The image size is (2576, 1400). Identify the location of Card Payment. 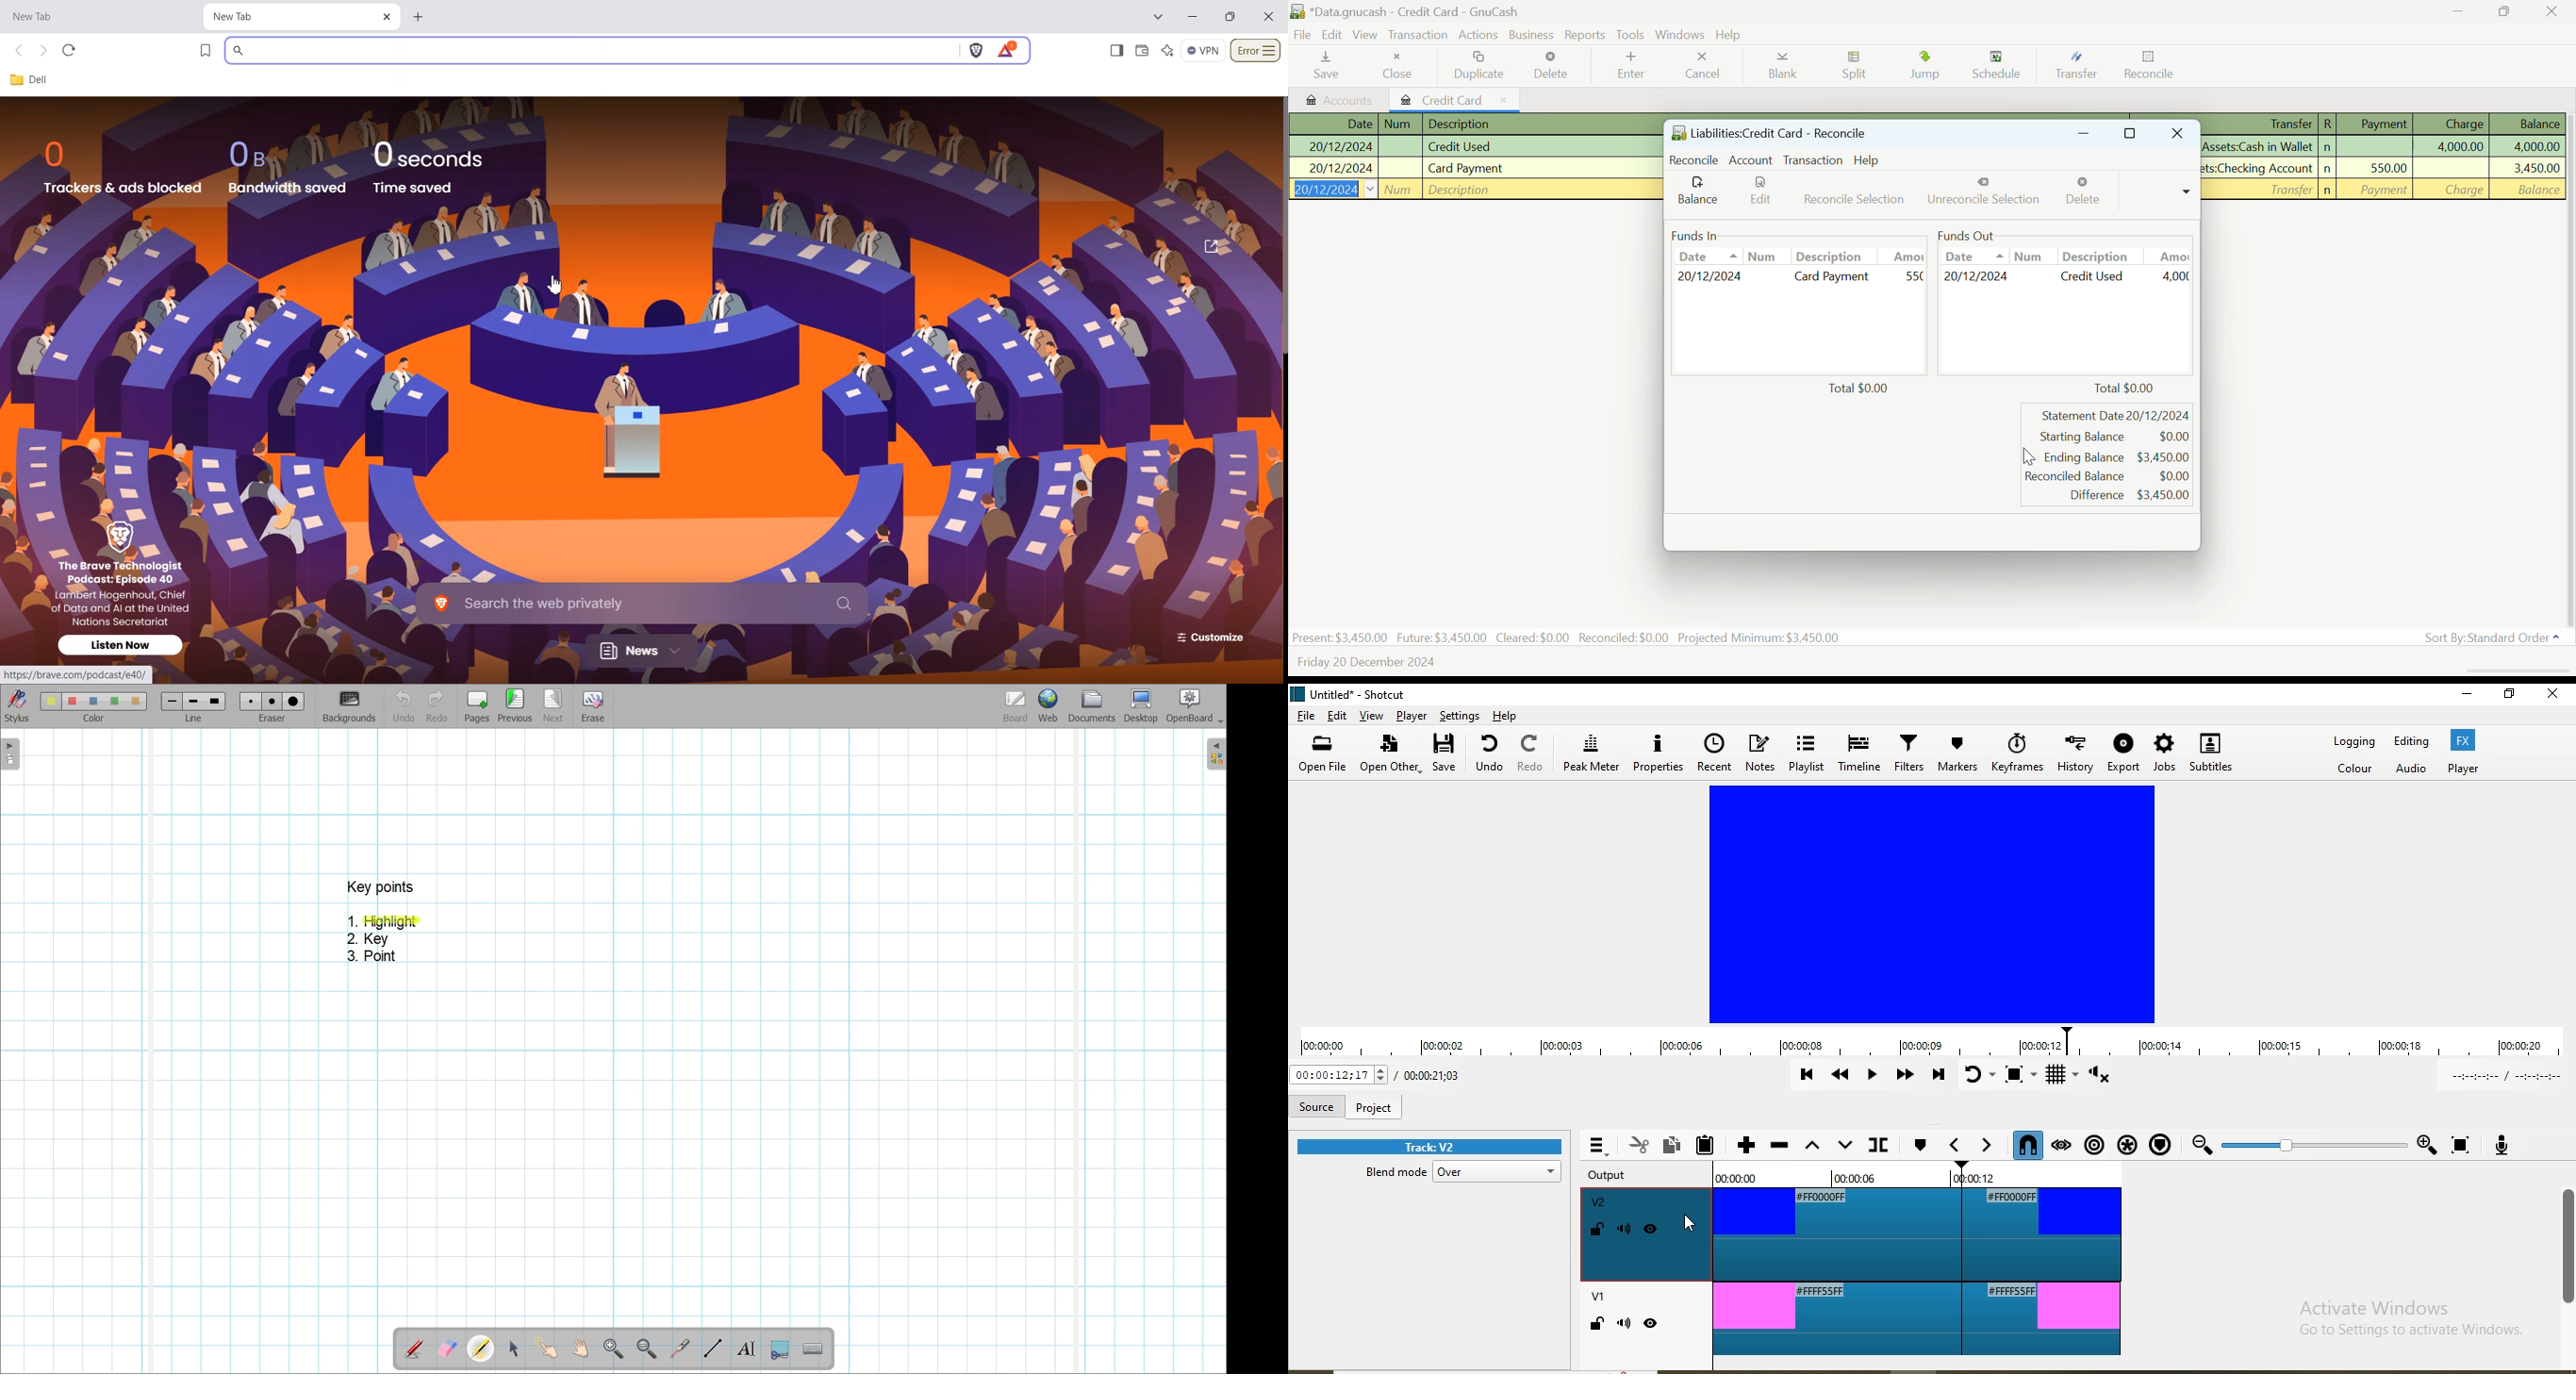
(2381, 168).